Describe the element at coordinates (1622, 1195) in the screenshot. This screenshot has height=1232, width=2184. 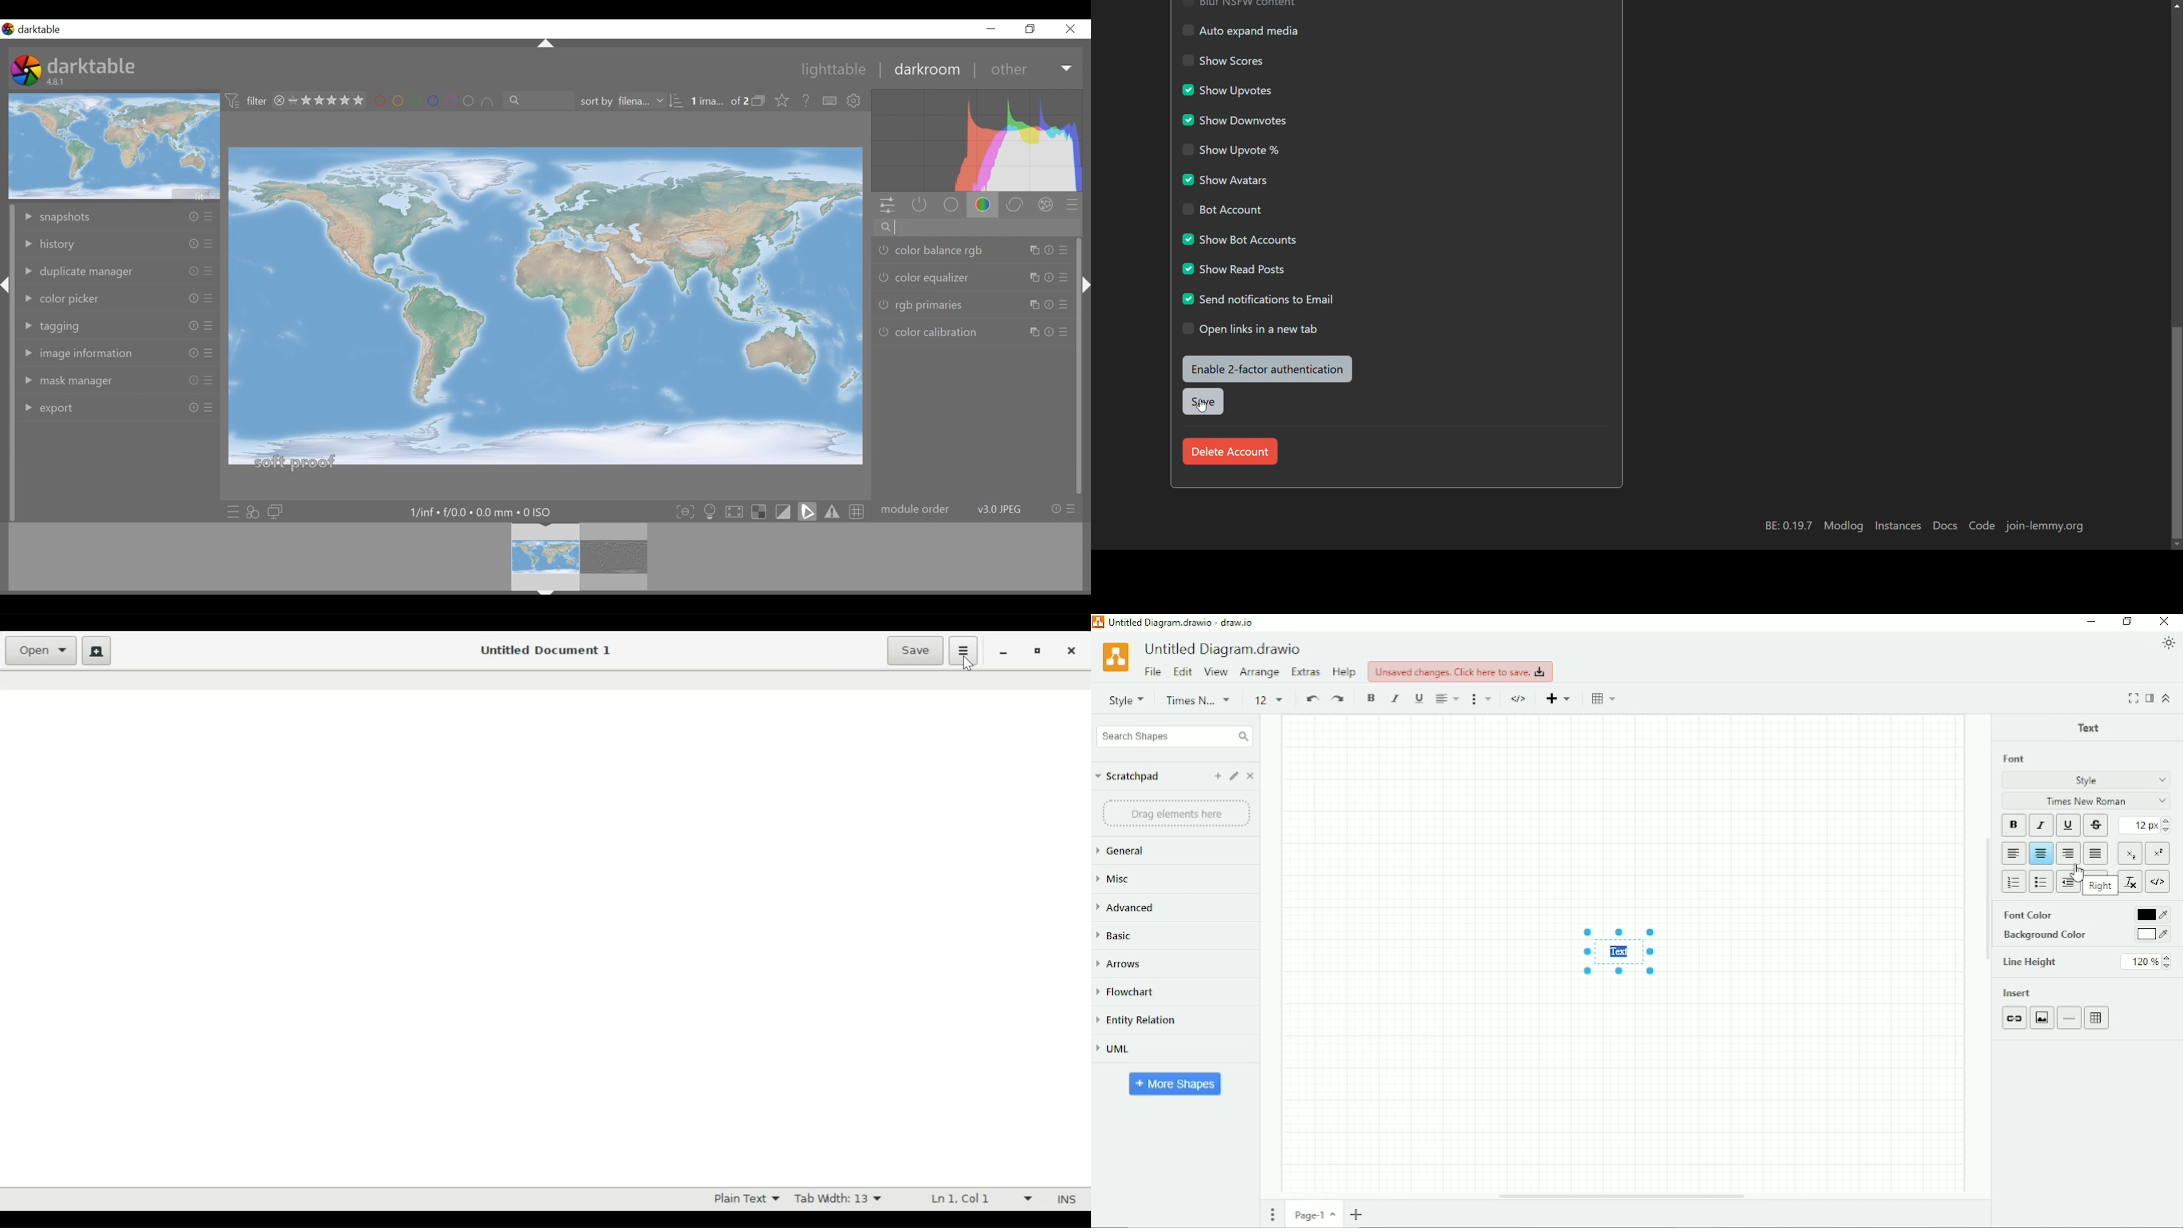
I see `Horizontal scrollbar` at that location.